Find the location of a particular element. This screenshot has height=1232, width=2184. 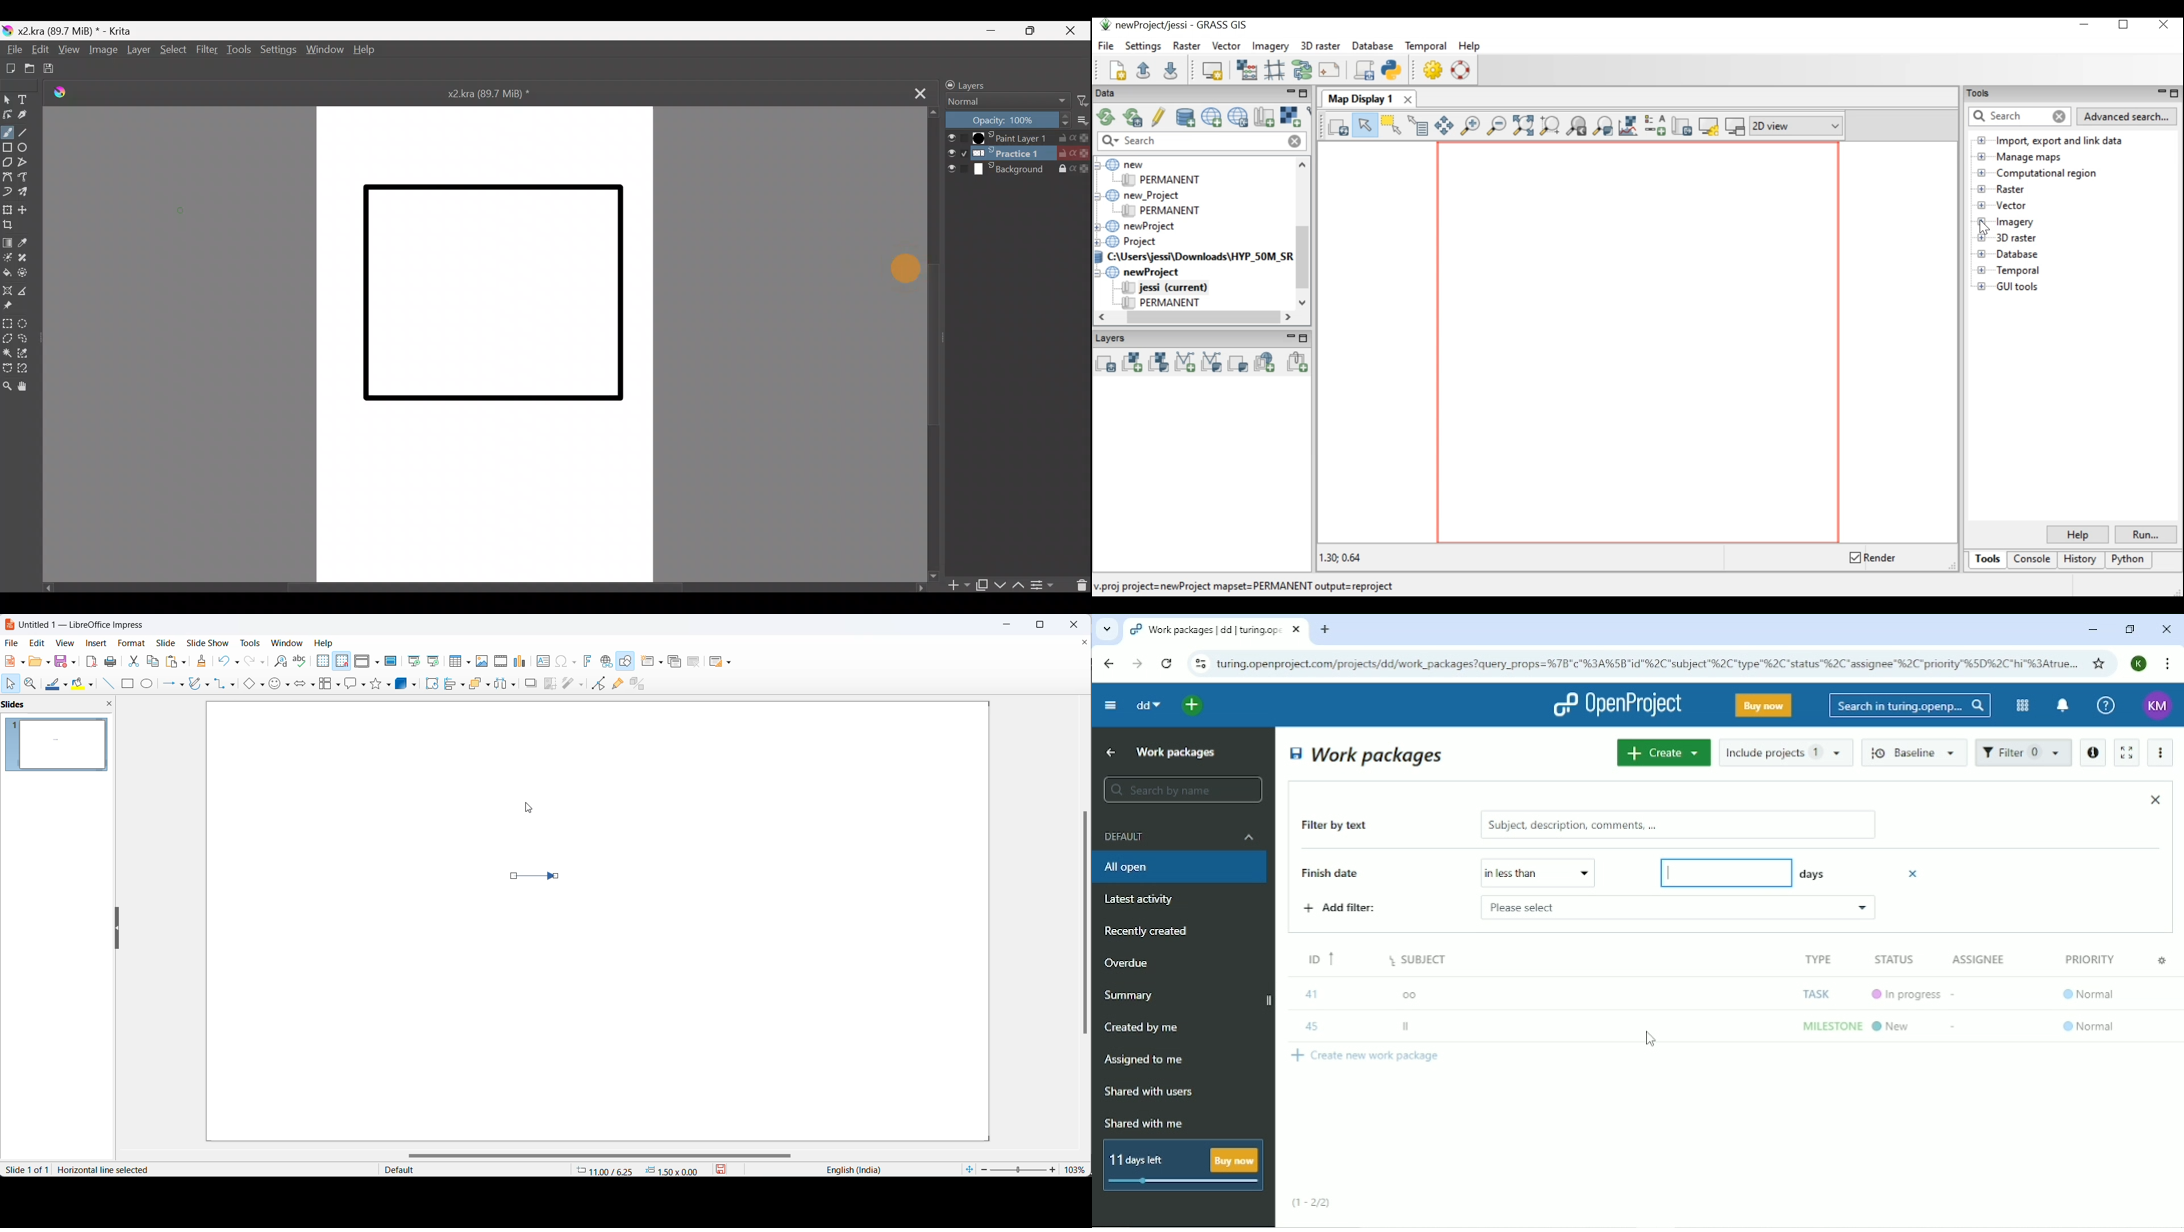

Reference images tool is located at coordinates (10, 307).